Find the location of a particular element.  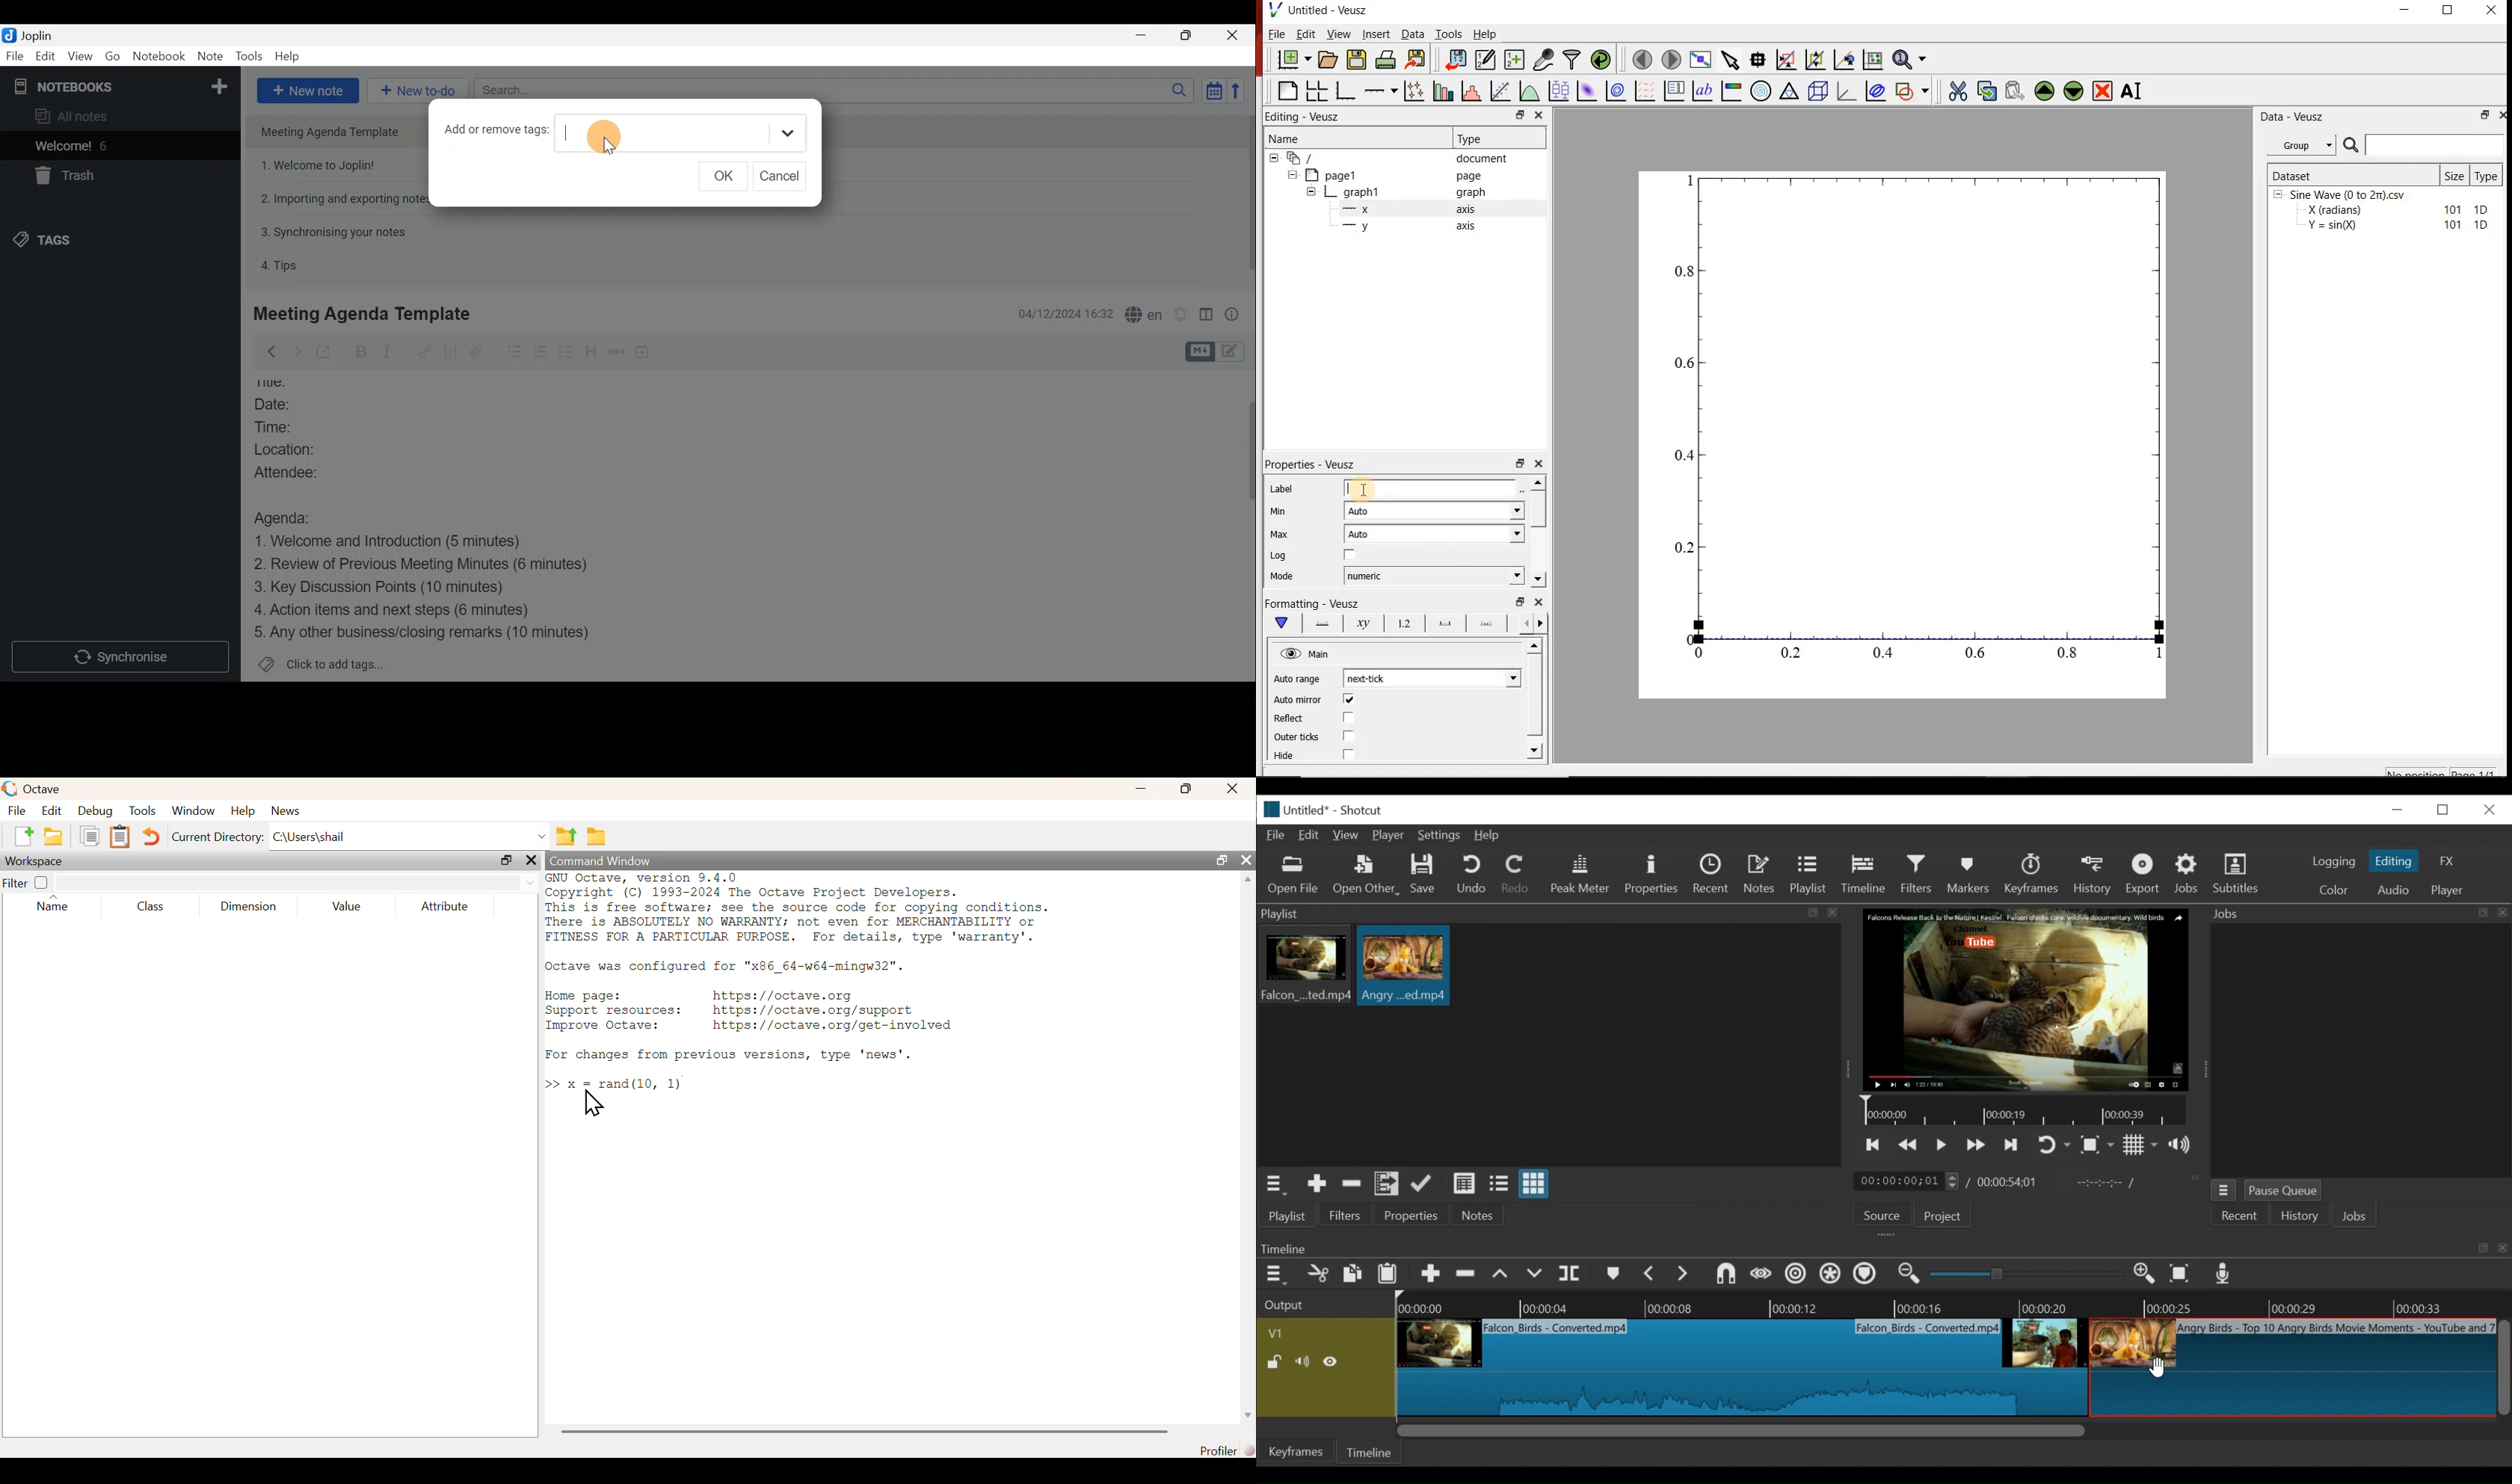

6 is located at coordinates (107, 146).